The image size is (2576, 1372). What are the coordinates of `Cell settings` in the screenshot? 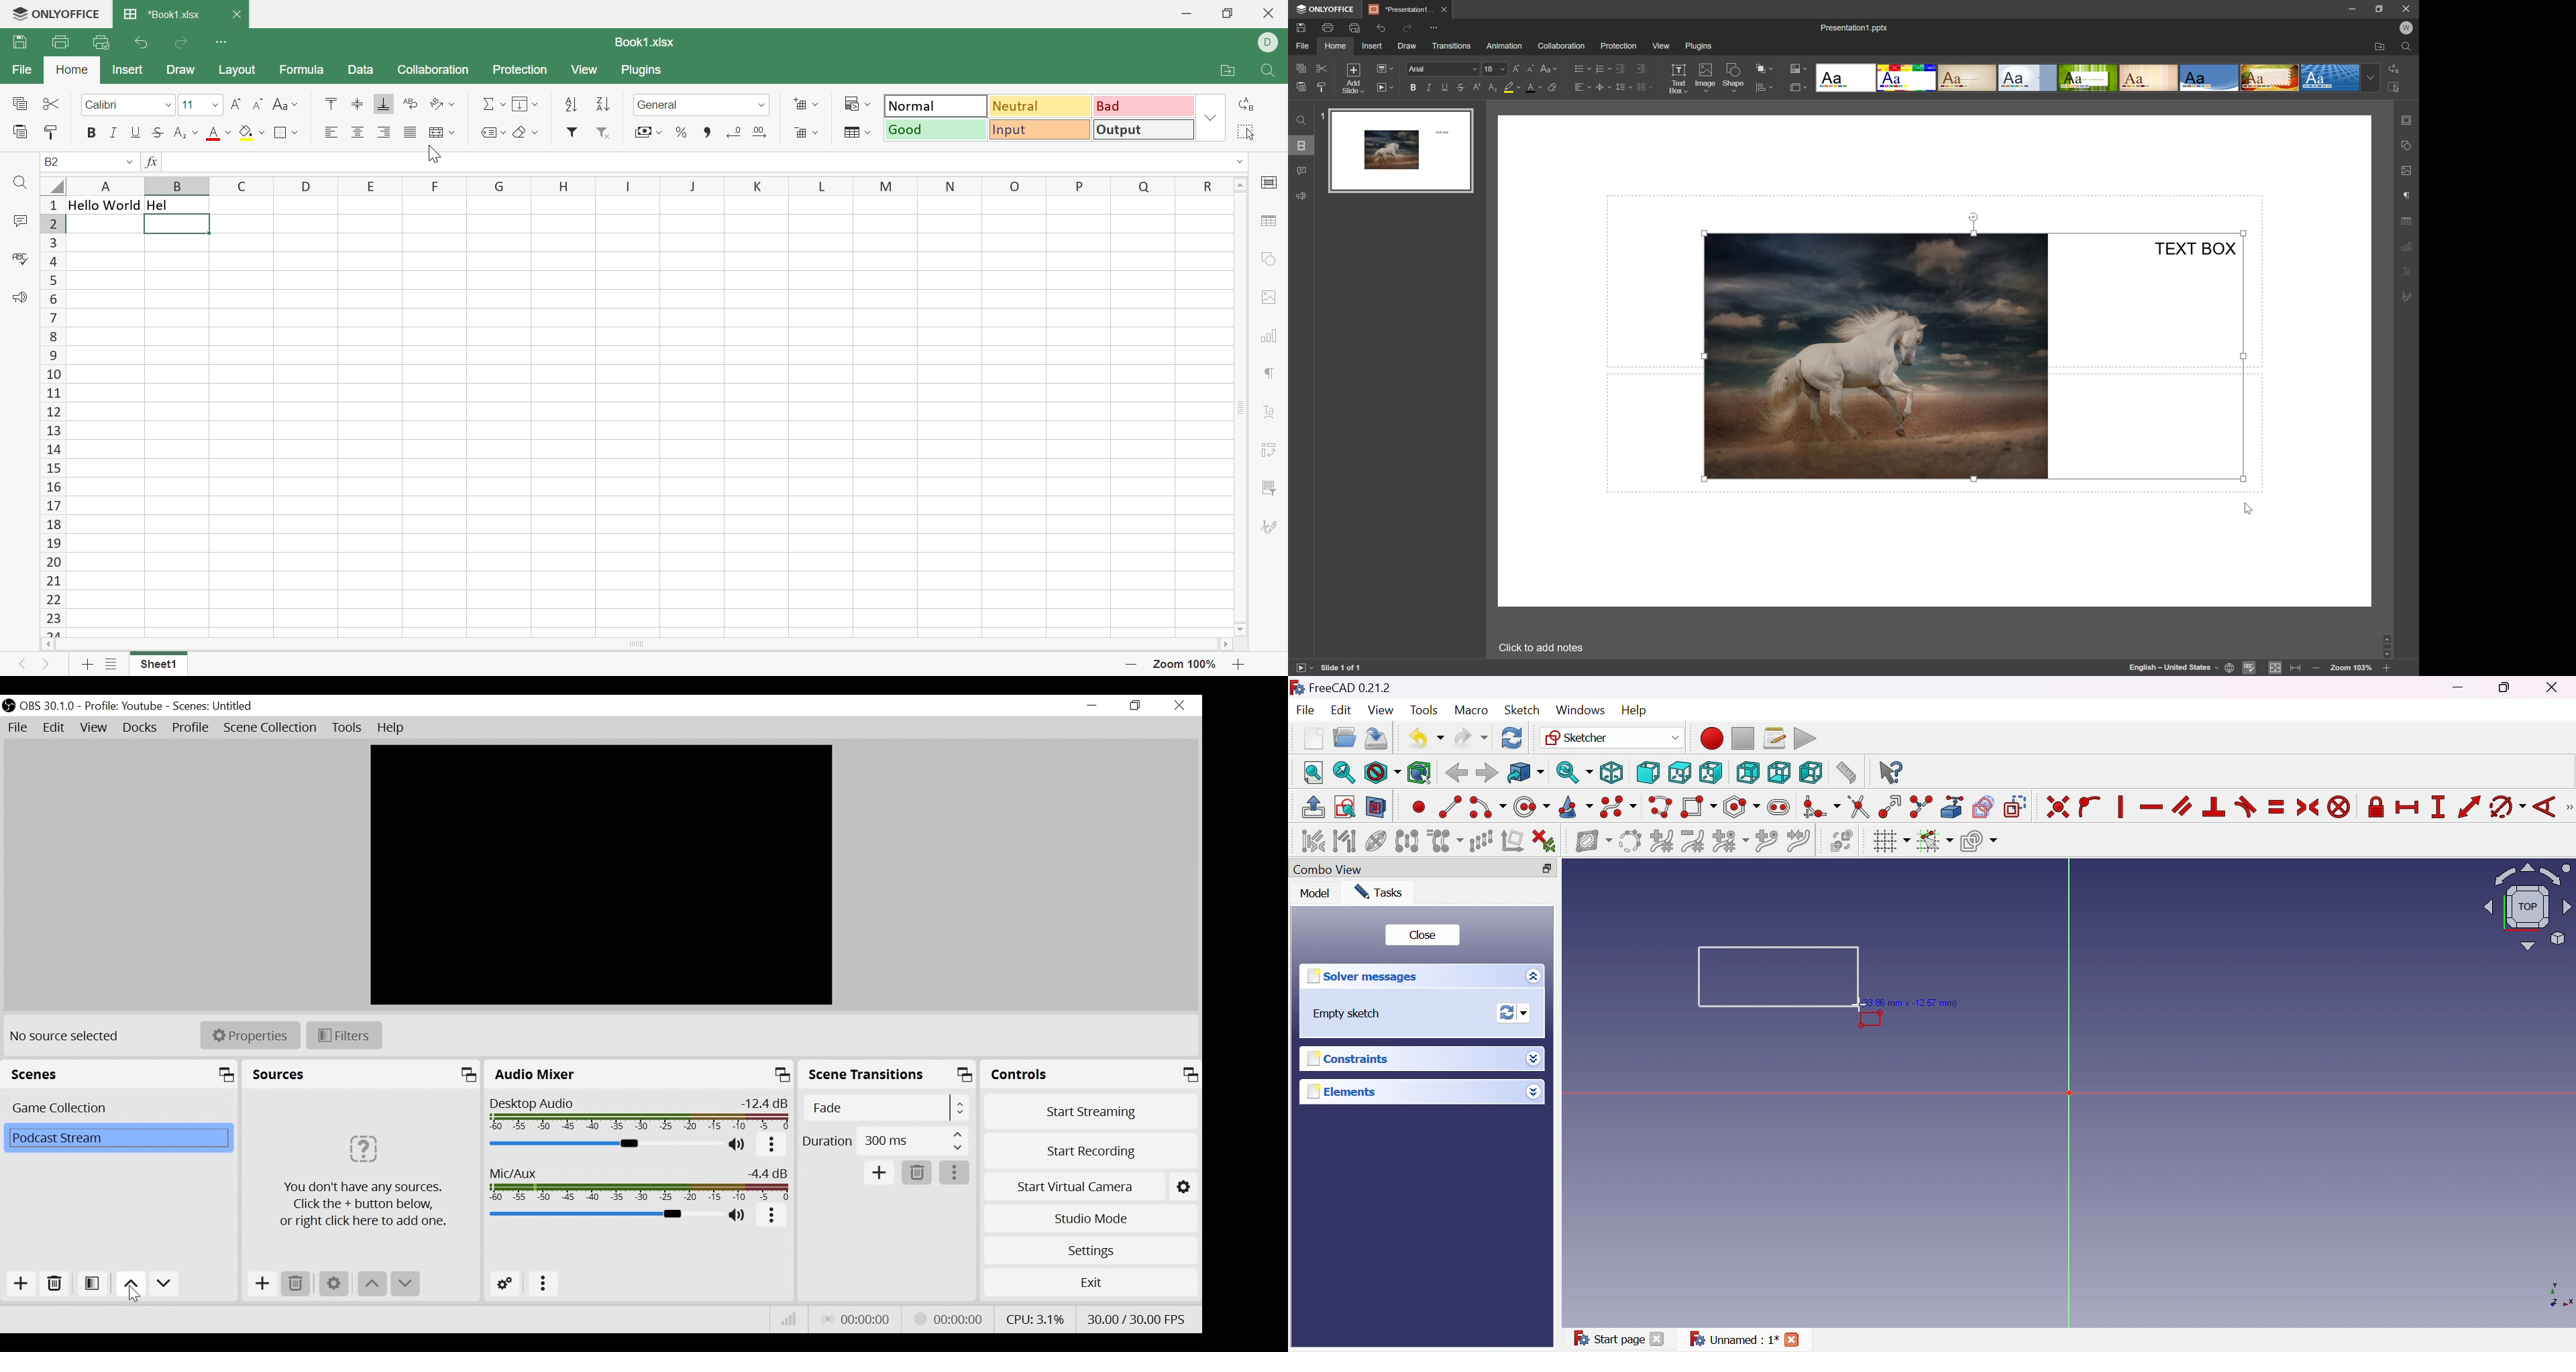 It's located at (1271, 182).